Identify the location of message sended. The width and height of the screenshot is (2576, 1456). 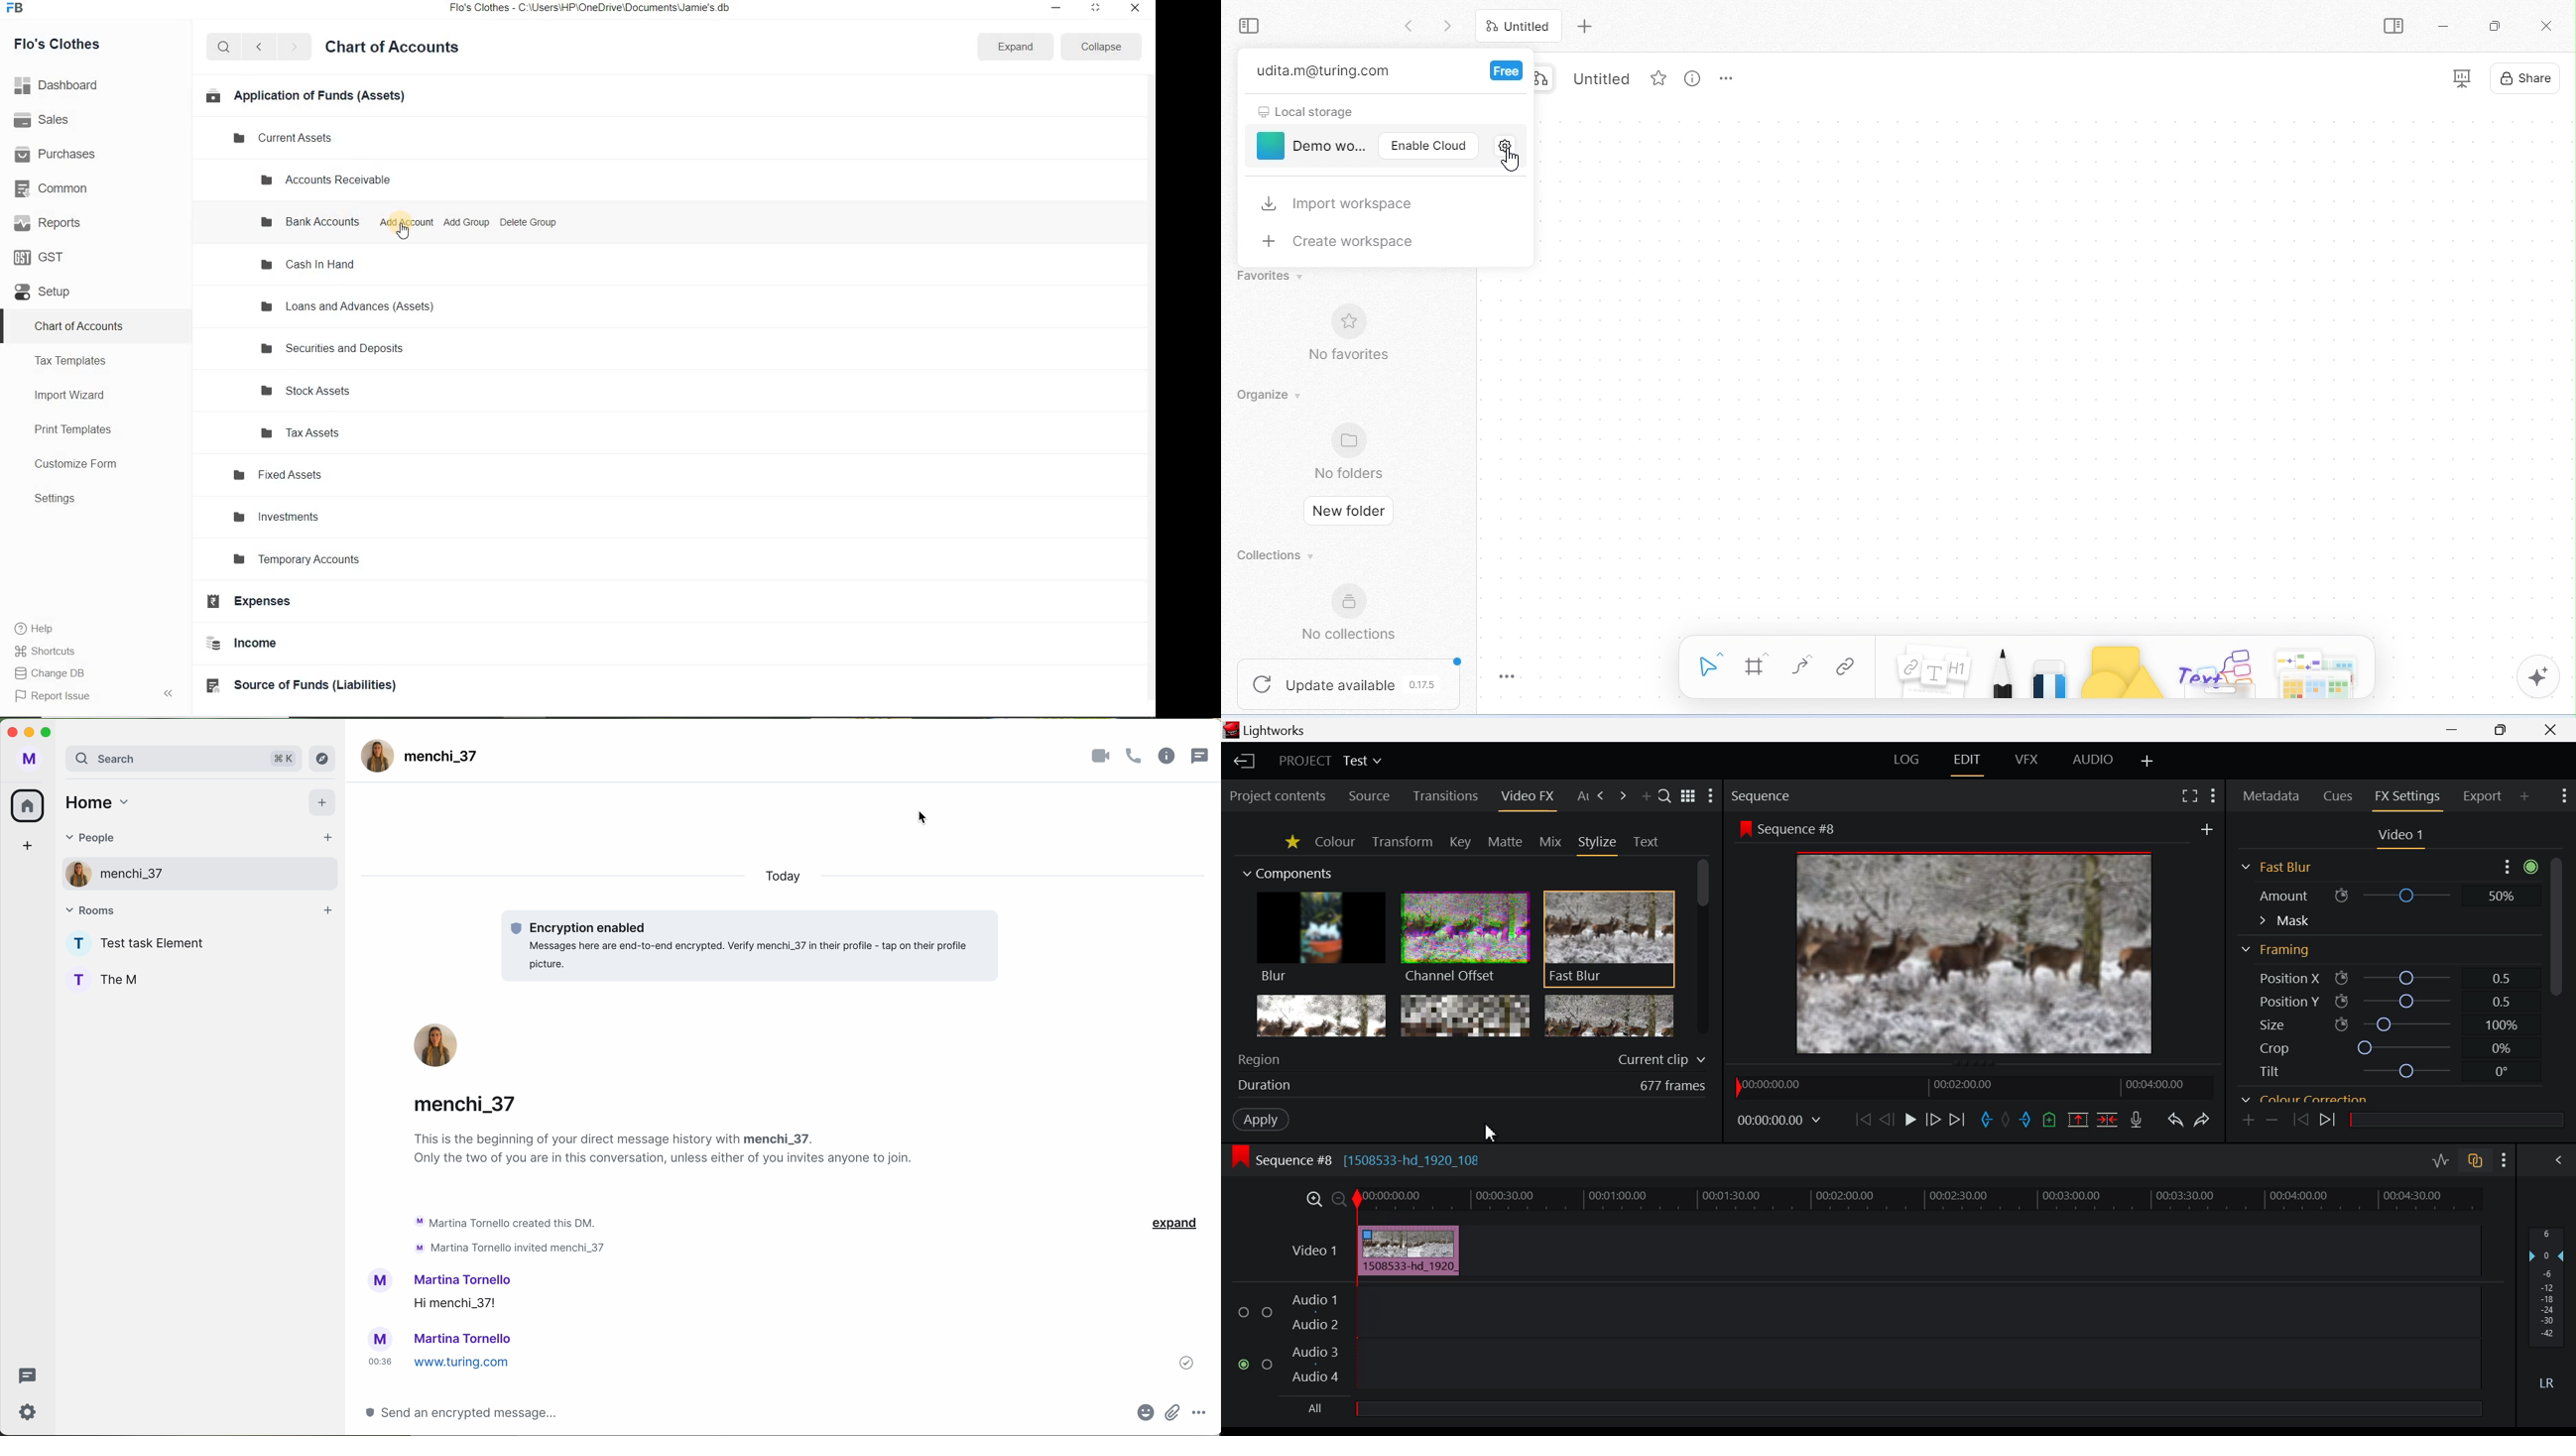
(793, 1303).